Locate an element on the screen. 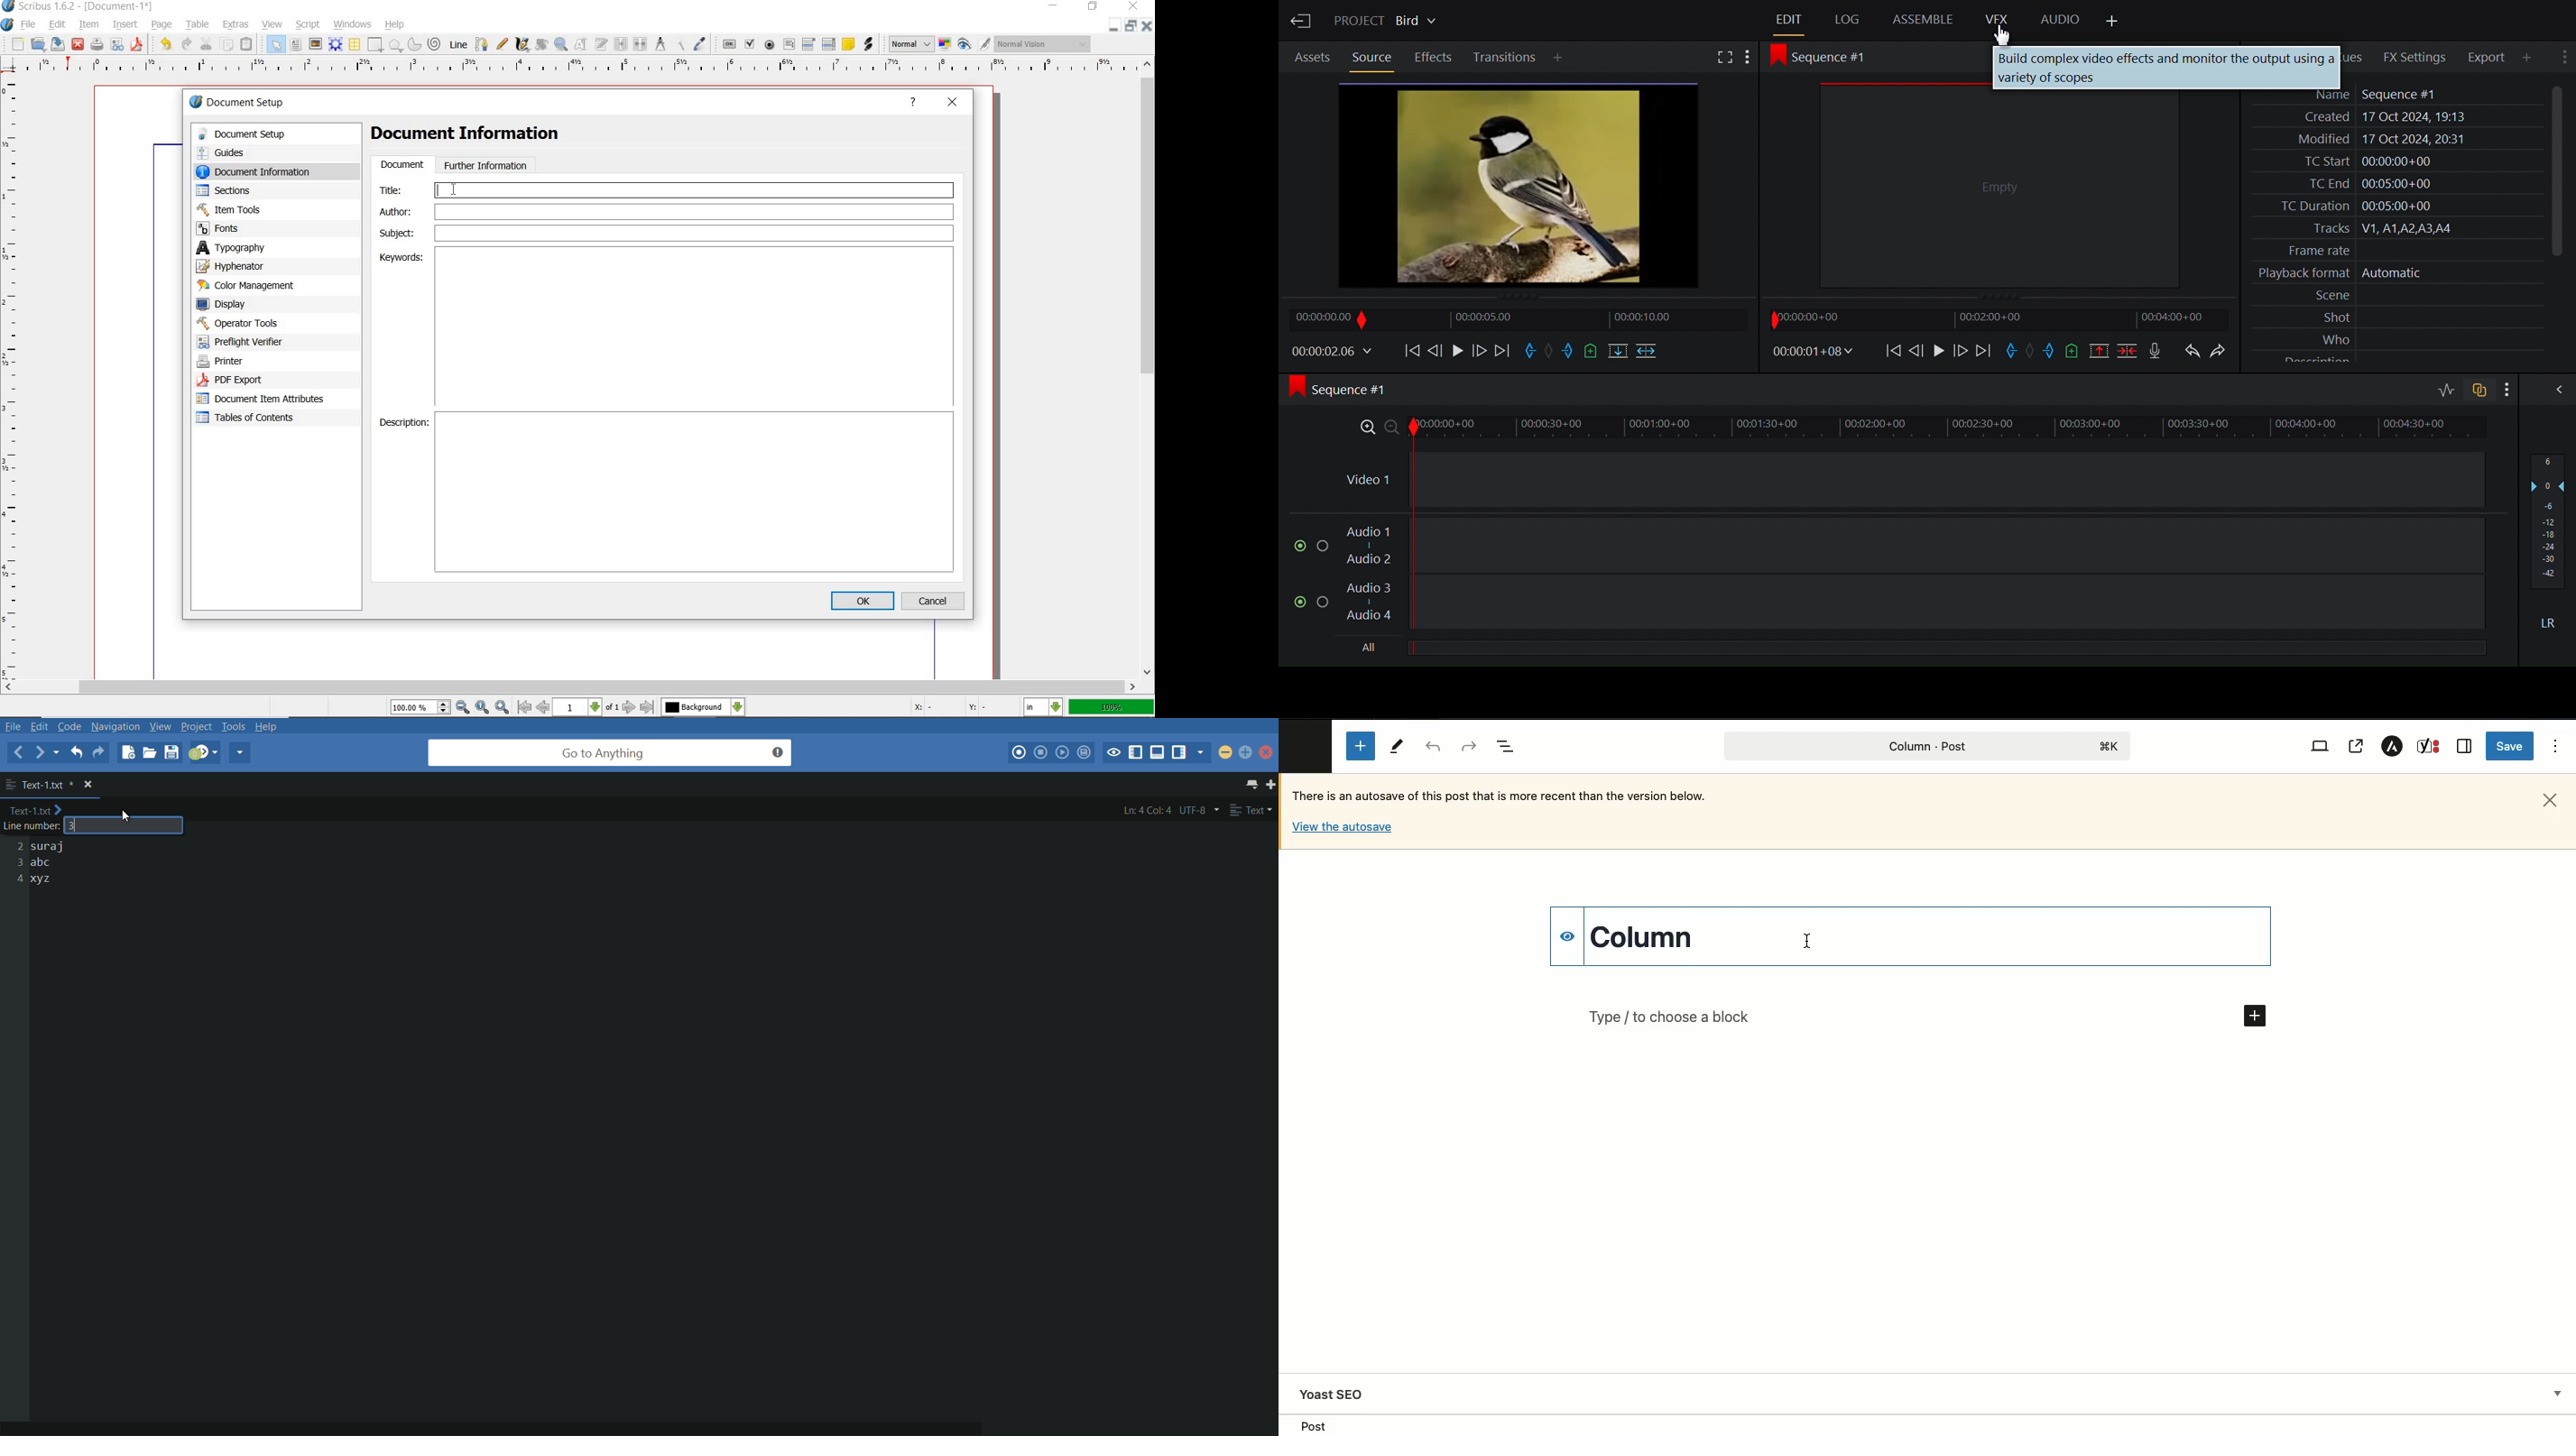 Image resolution: width=2576 pixels, height=1456 pixels. typography is located at coordinates (250, 248).